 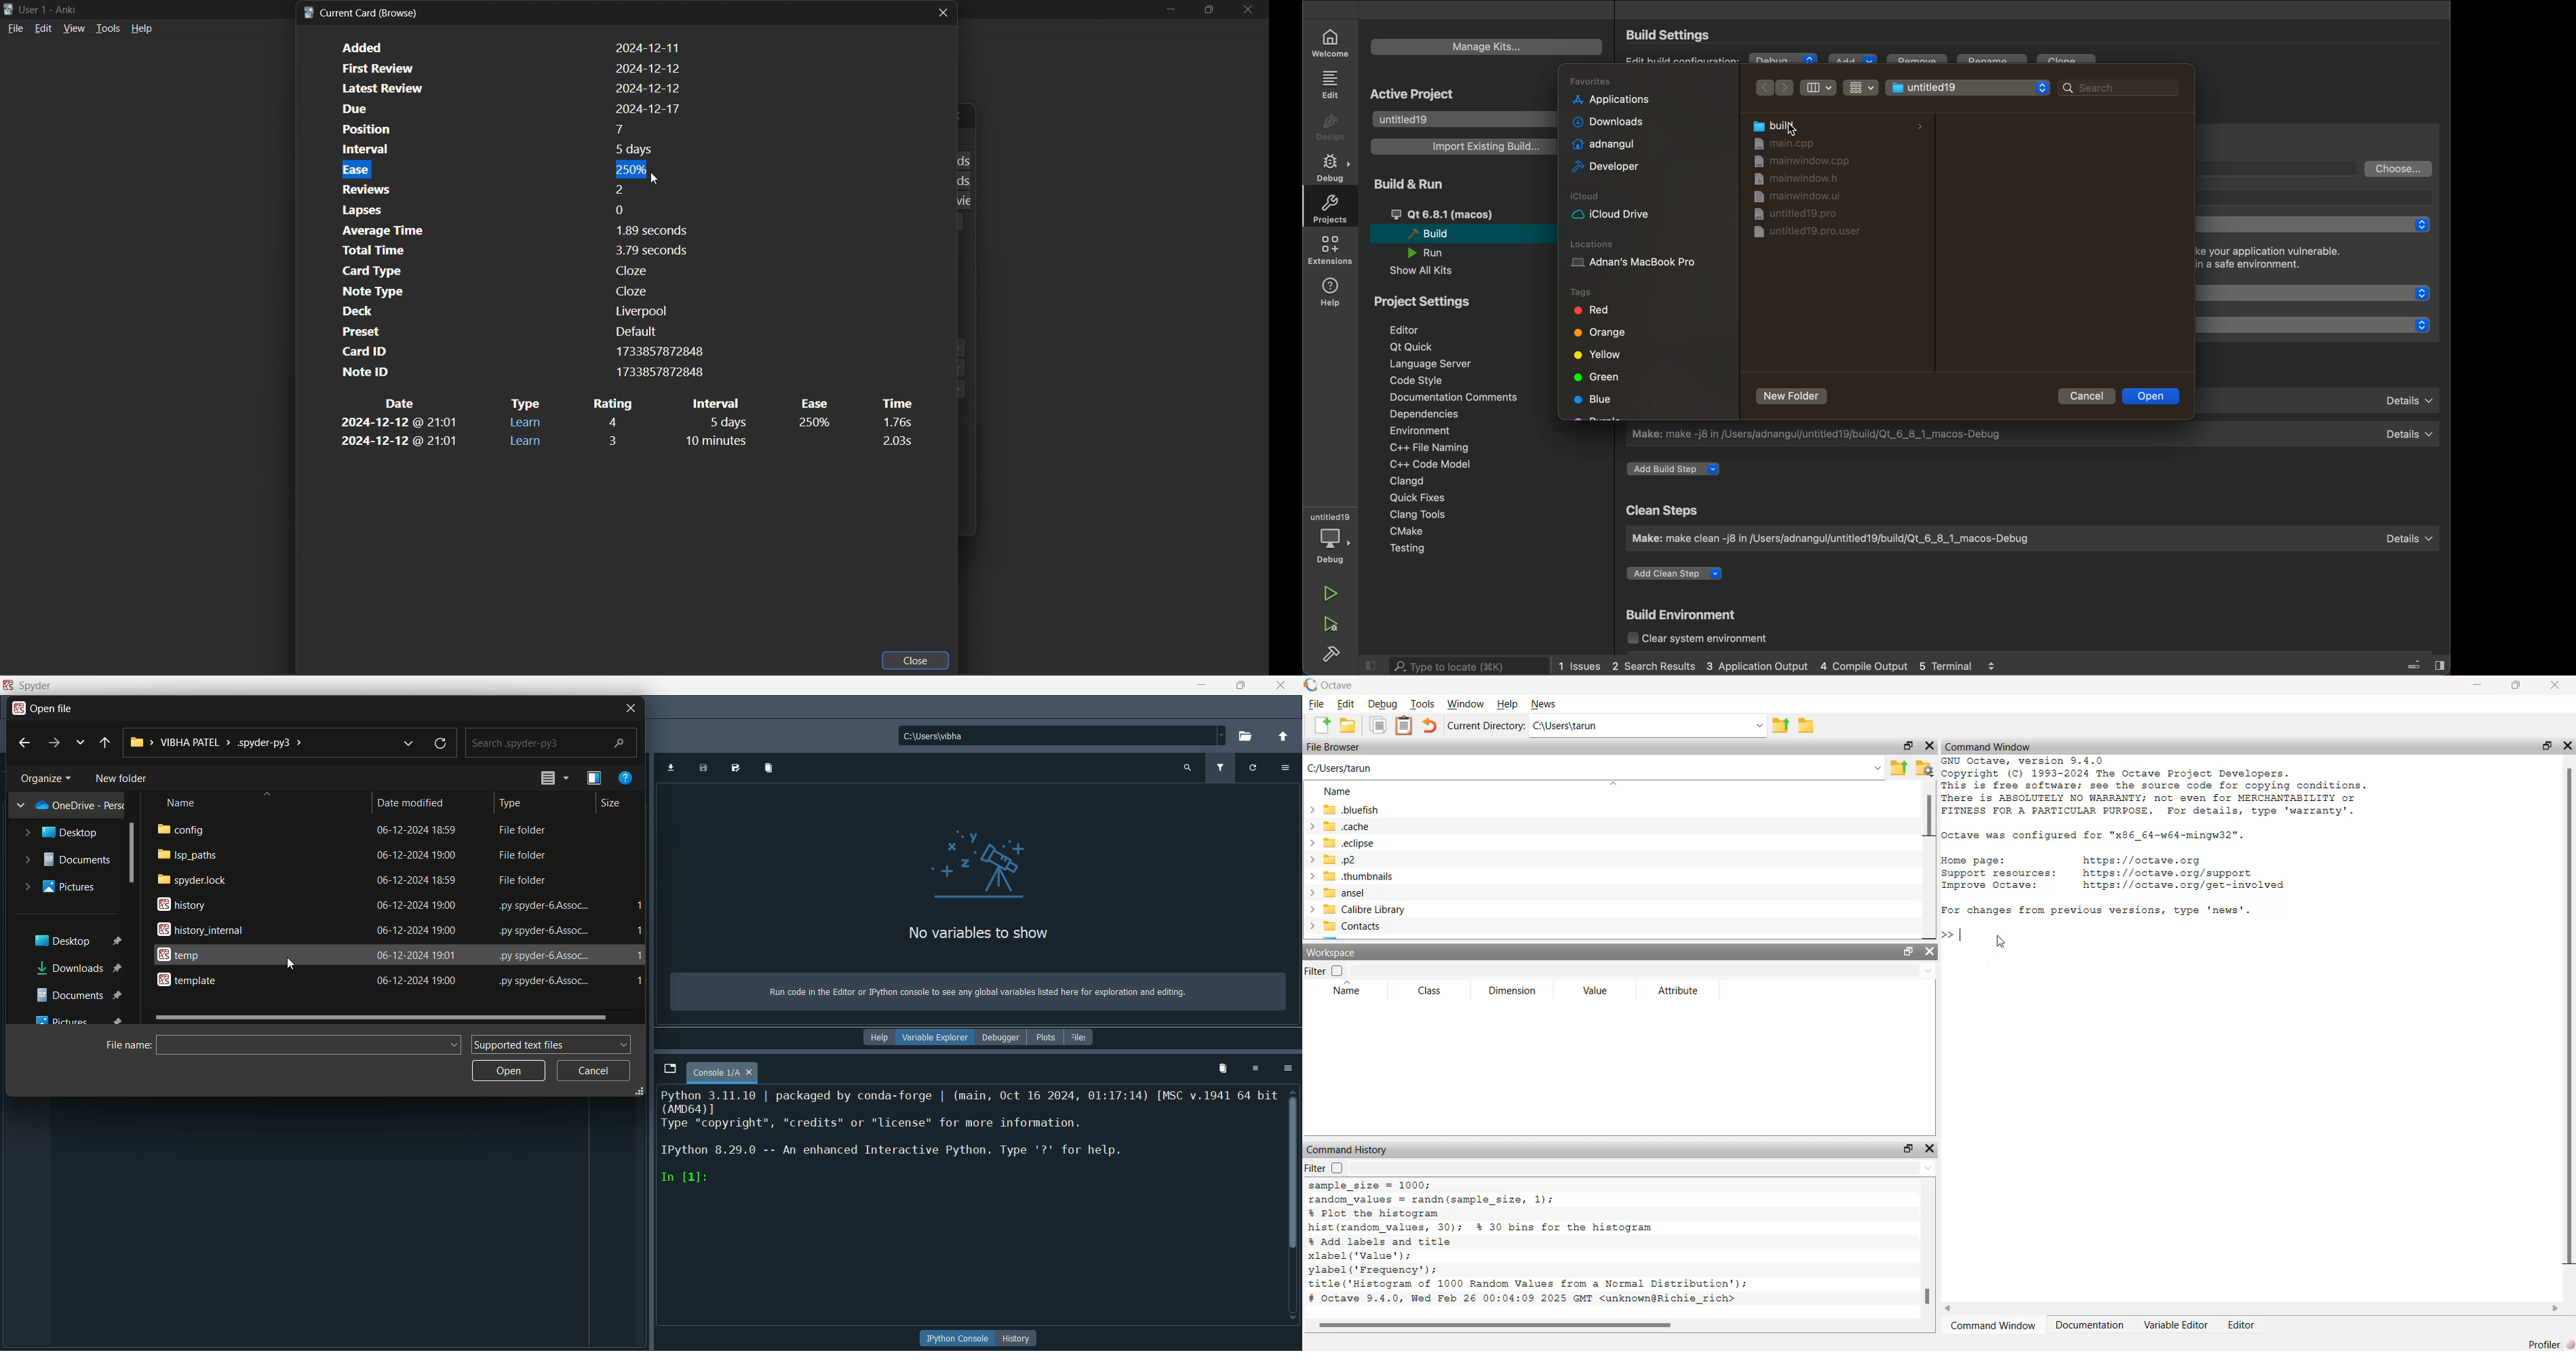 What do you see at coordinates (2083, 396) in the screenshot?
I see `cancel` at bounding box center [2083, 396].